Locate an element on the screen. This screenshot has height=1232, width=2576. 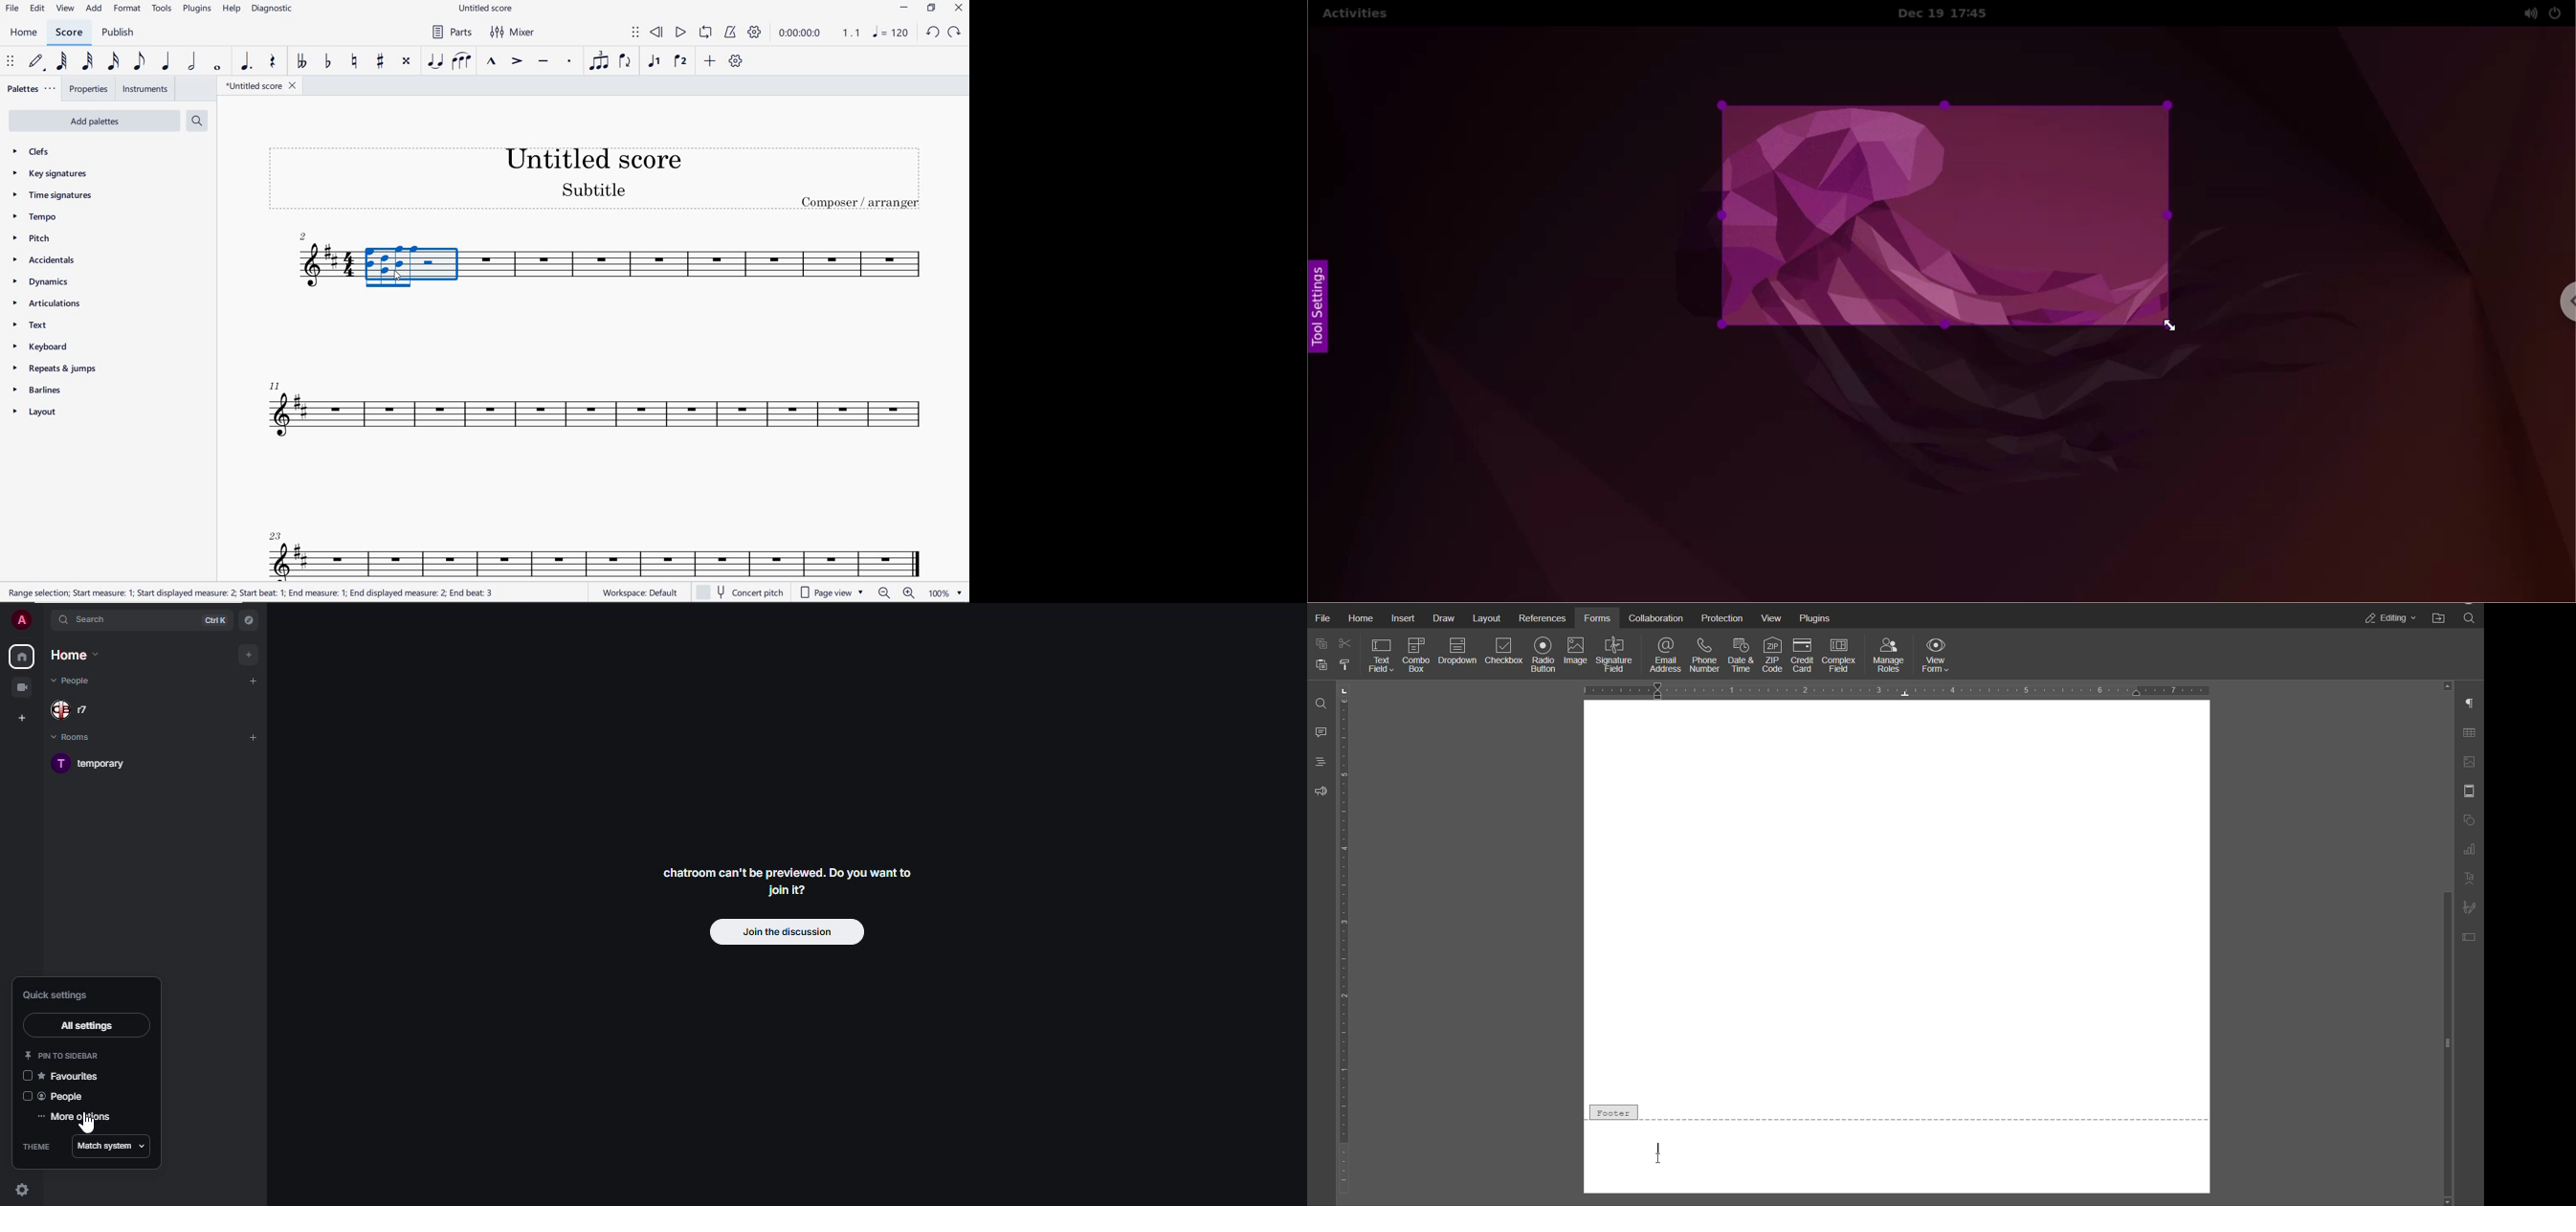
navigator is located at coordinates (250, 620).